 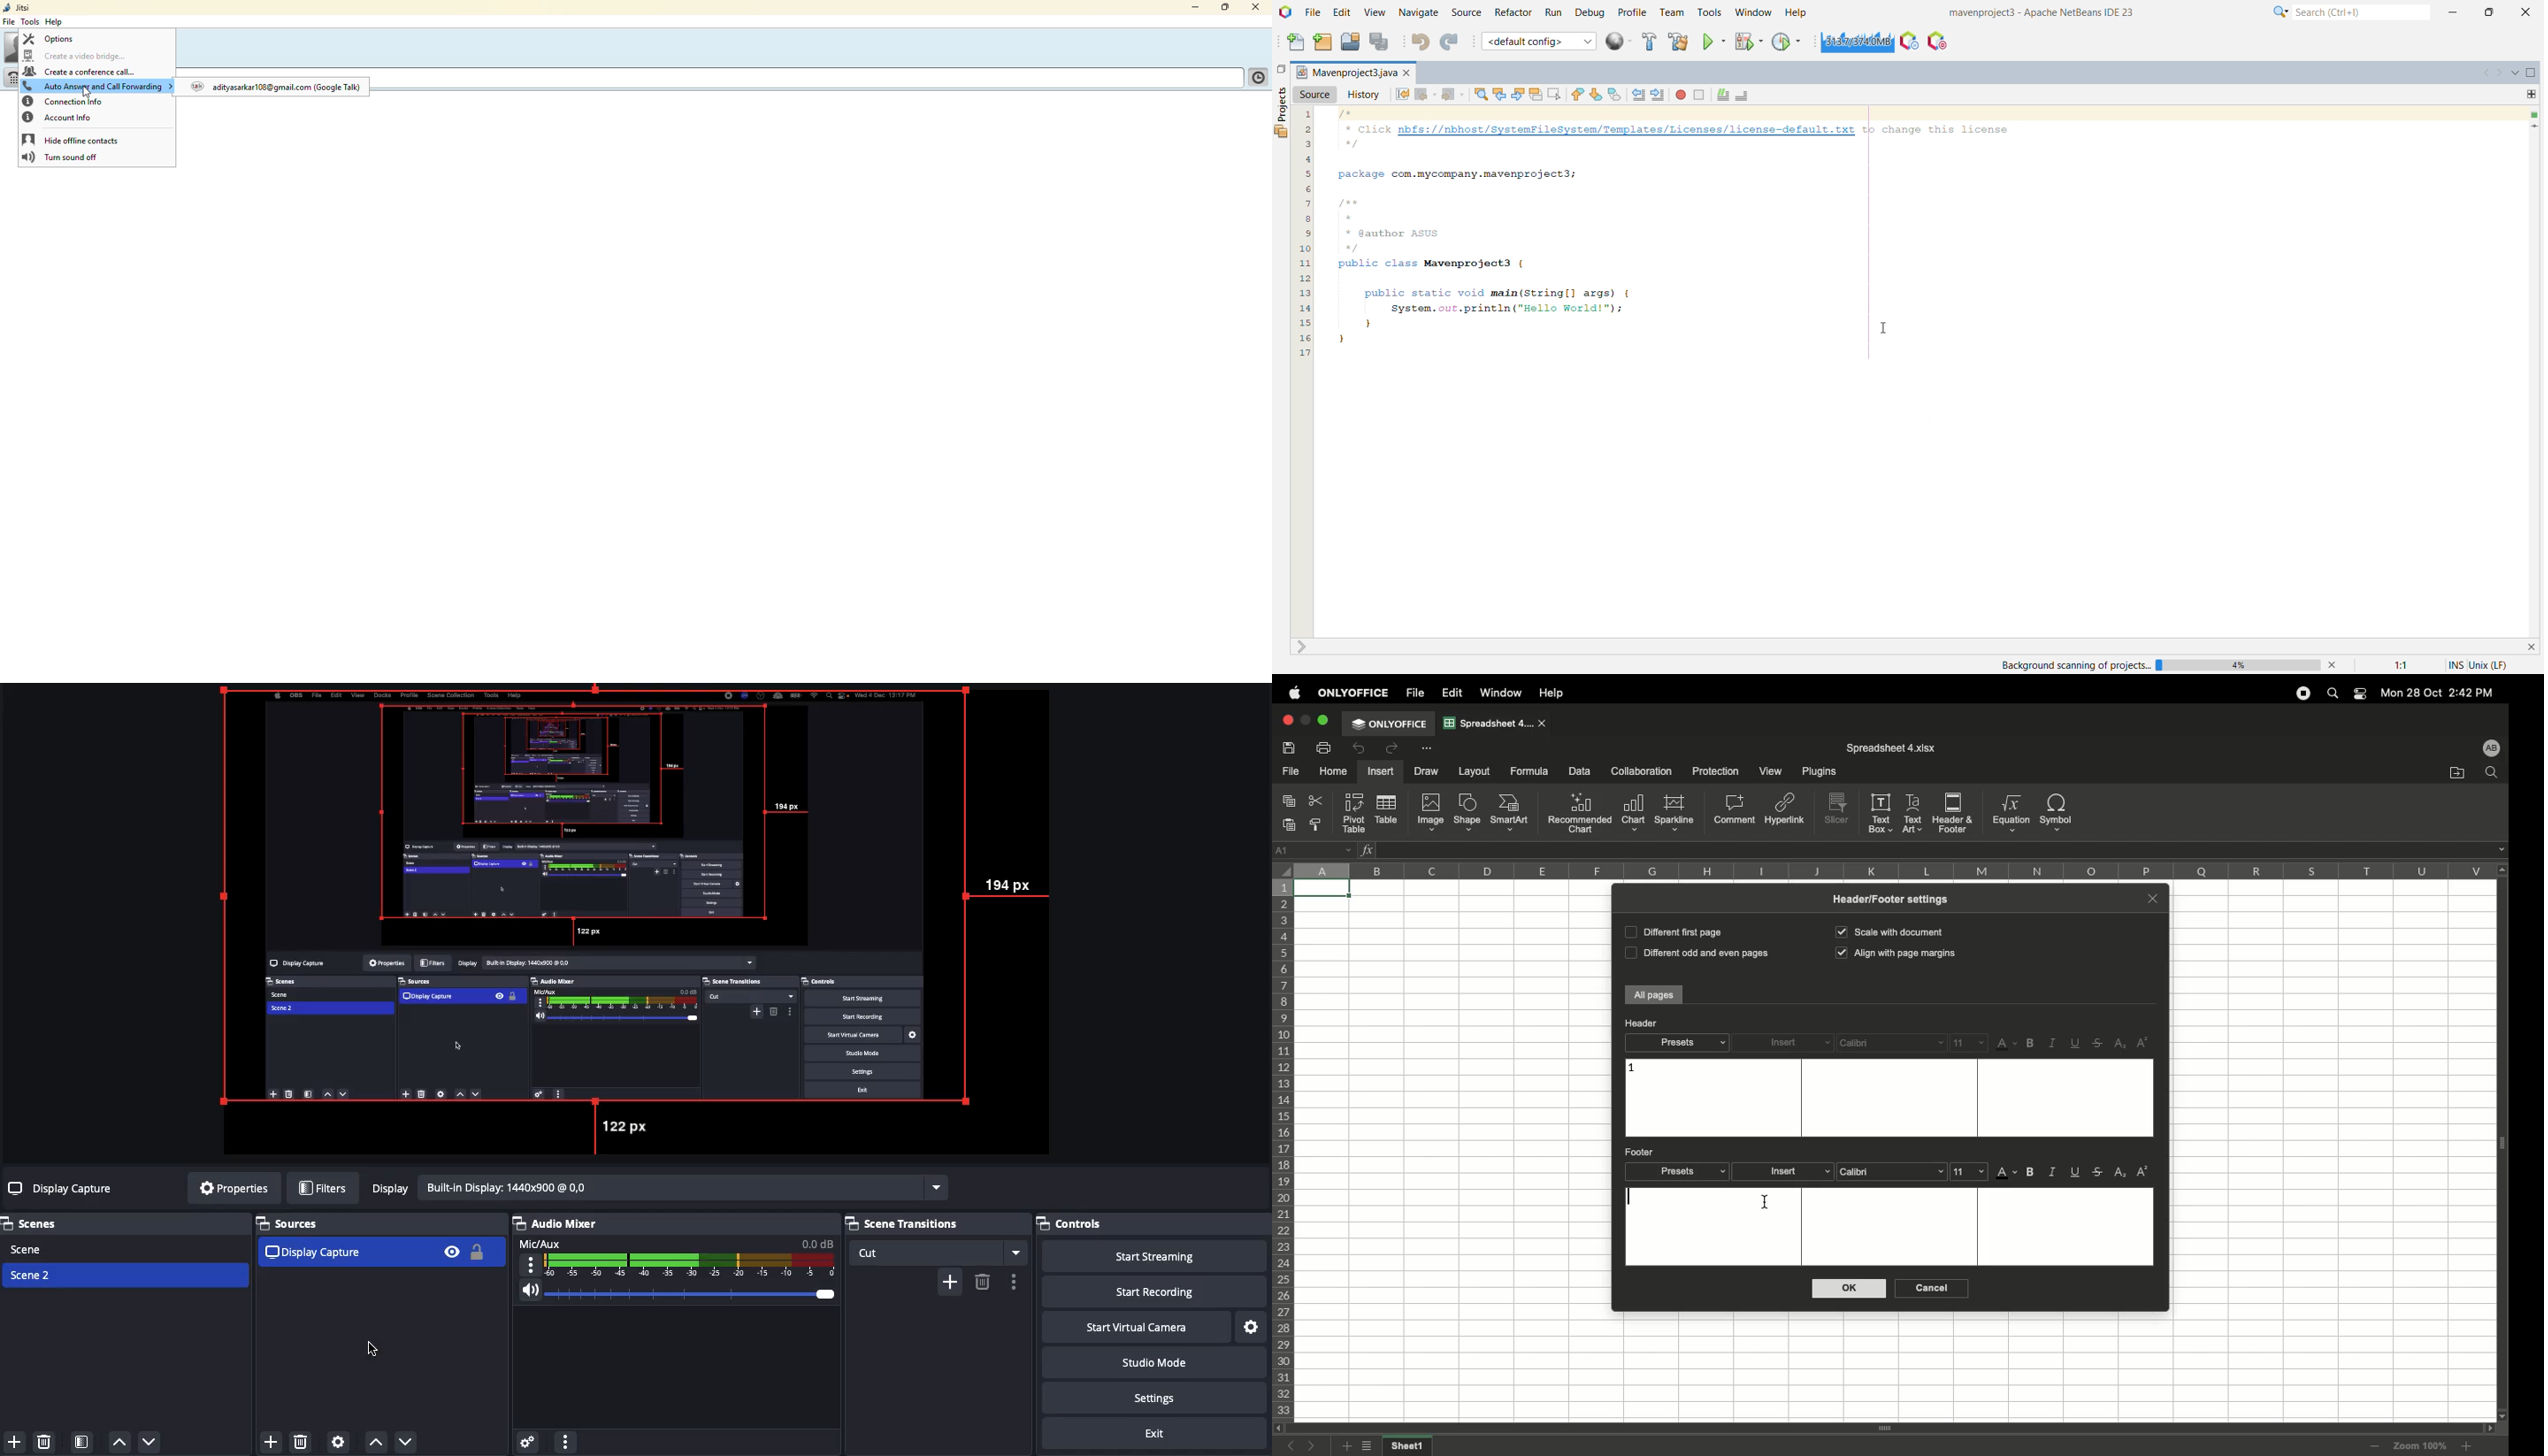 I want to click on Undo, so click(x=1420, y=43).